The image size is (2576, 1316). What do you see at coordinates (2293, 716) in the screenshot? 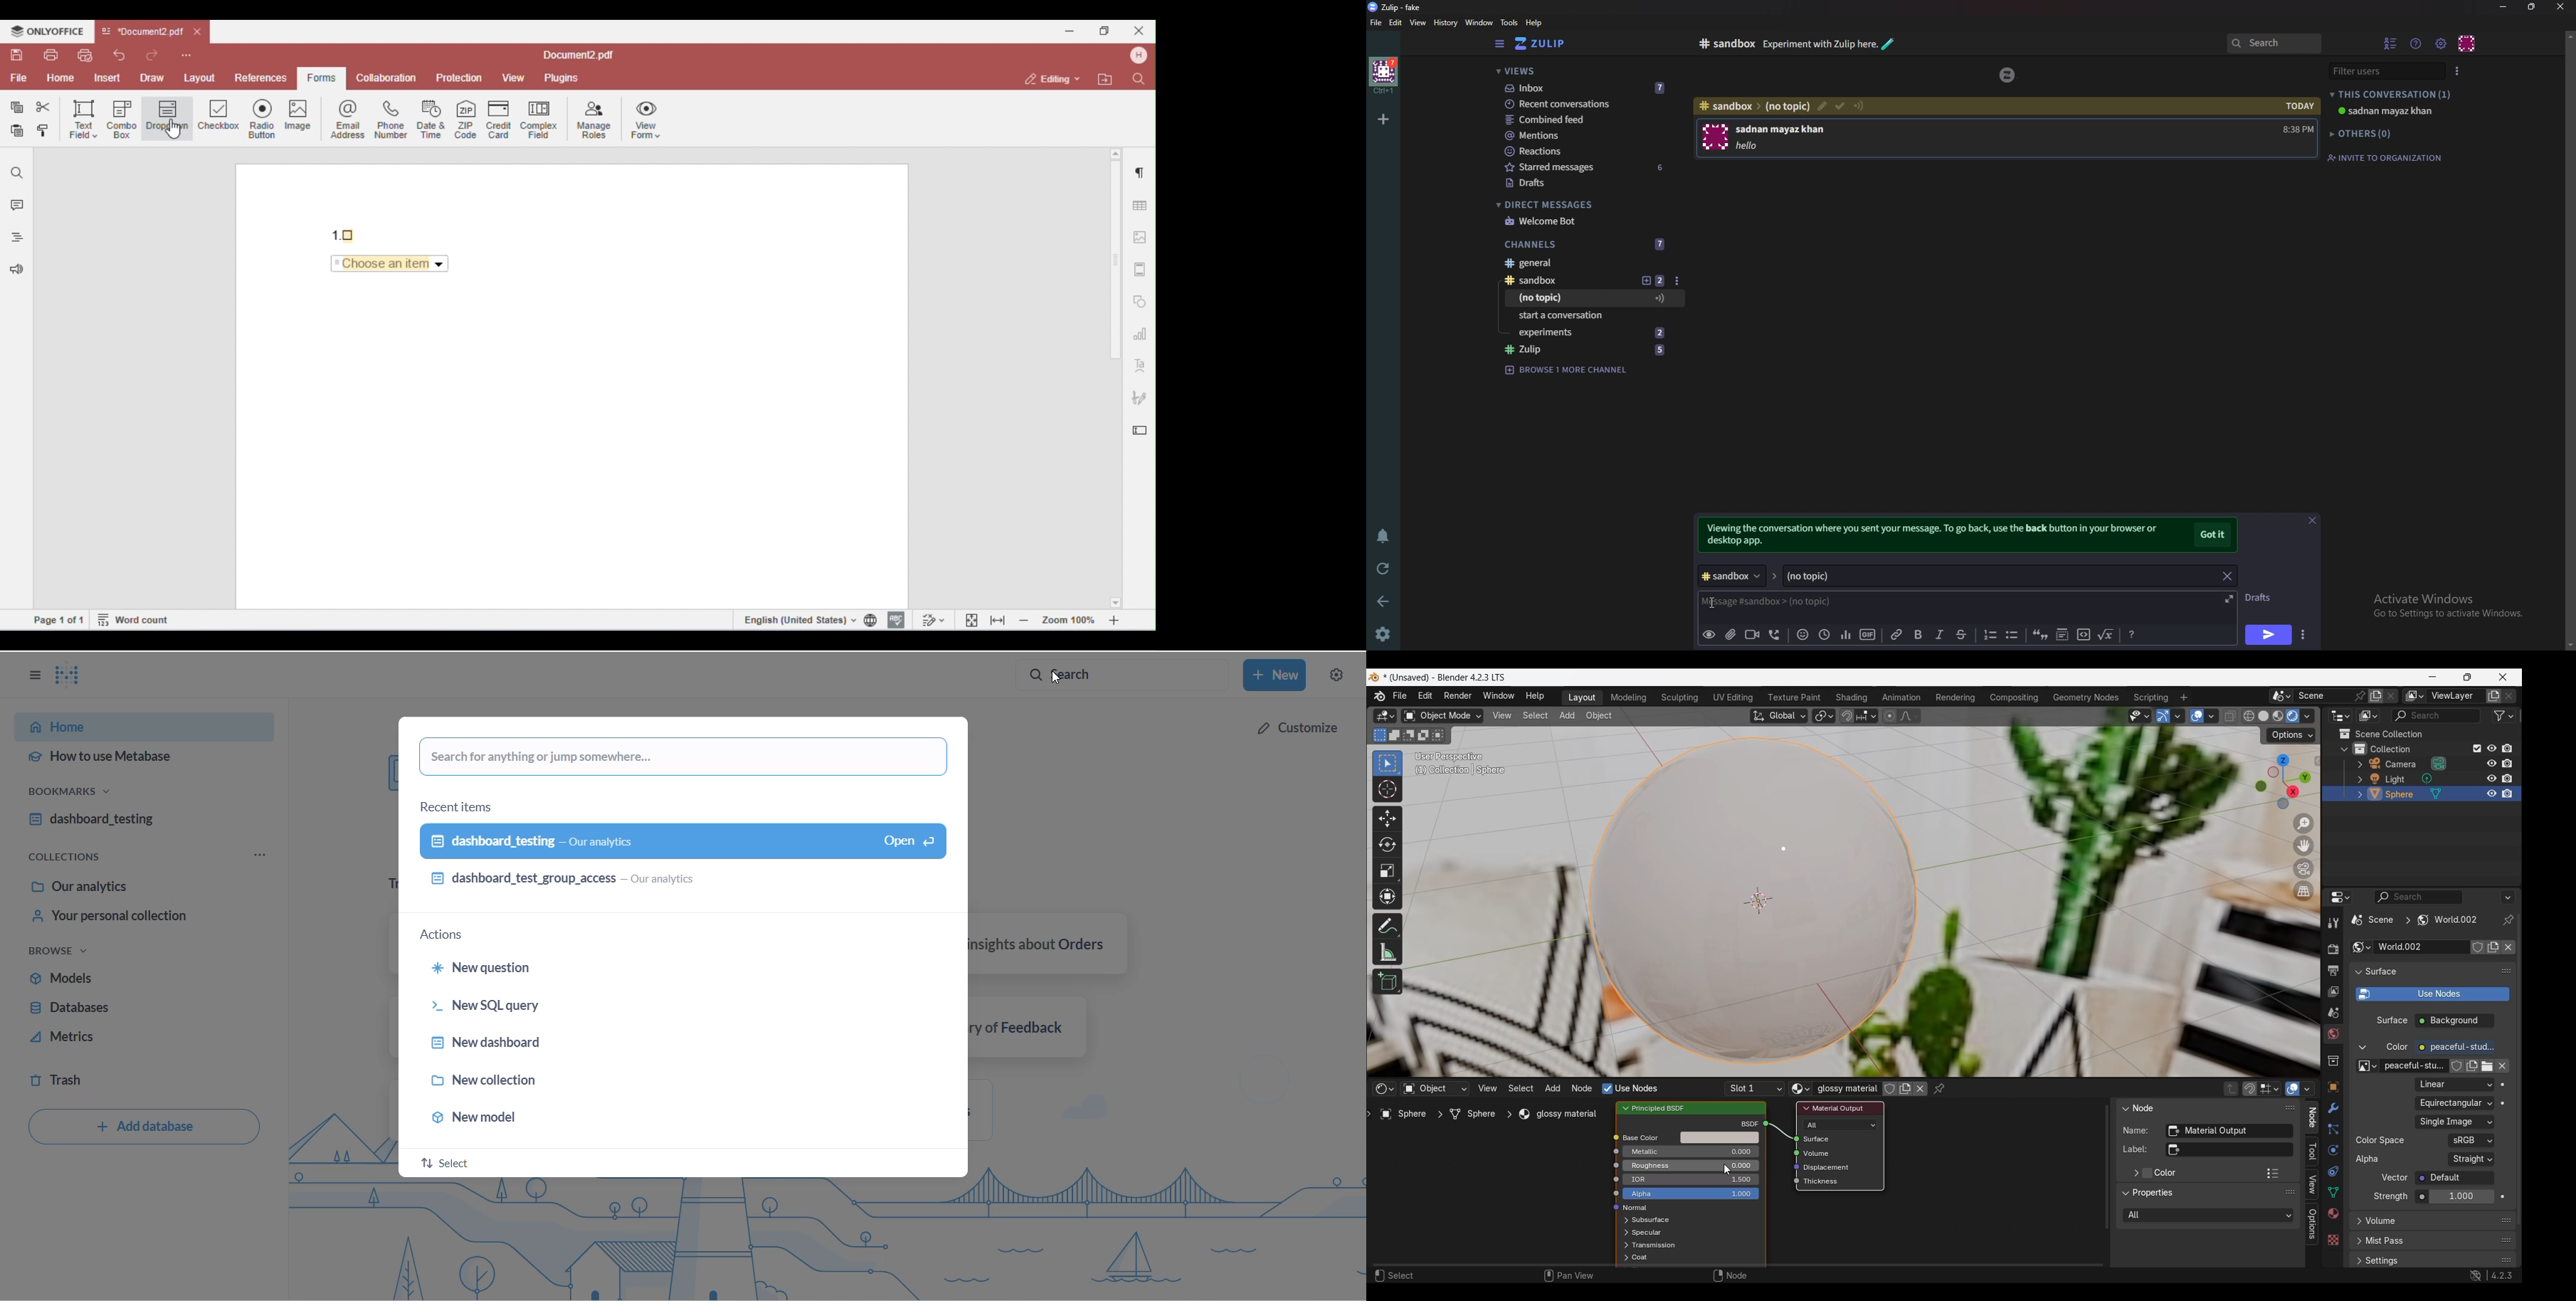
I see `Viewport shading: rendered` at bounding box center [2293, 716].